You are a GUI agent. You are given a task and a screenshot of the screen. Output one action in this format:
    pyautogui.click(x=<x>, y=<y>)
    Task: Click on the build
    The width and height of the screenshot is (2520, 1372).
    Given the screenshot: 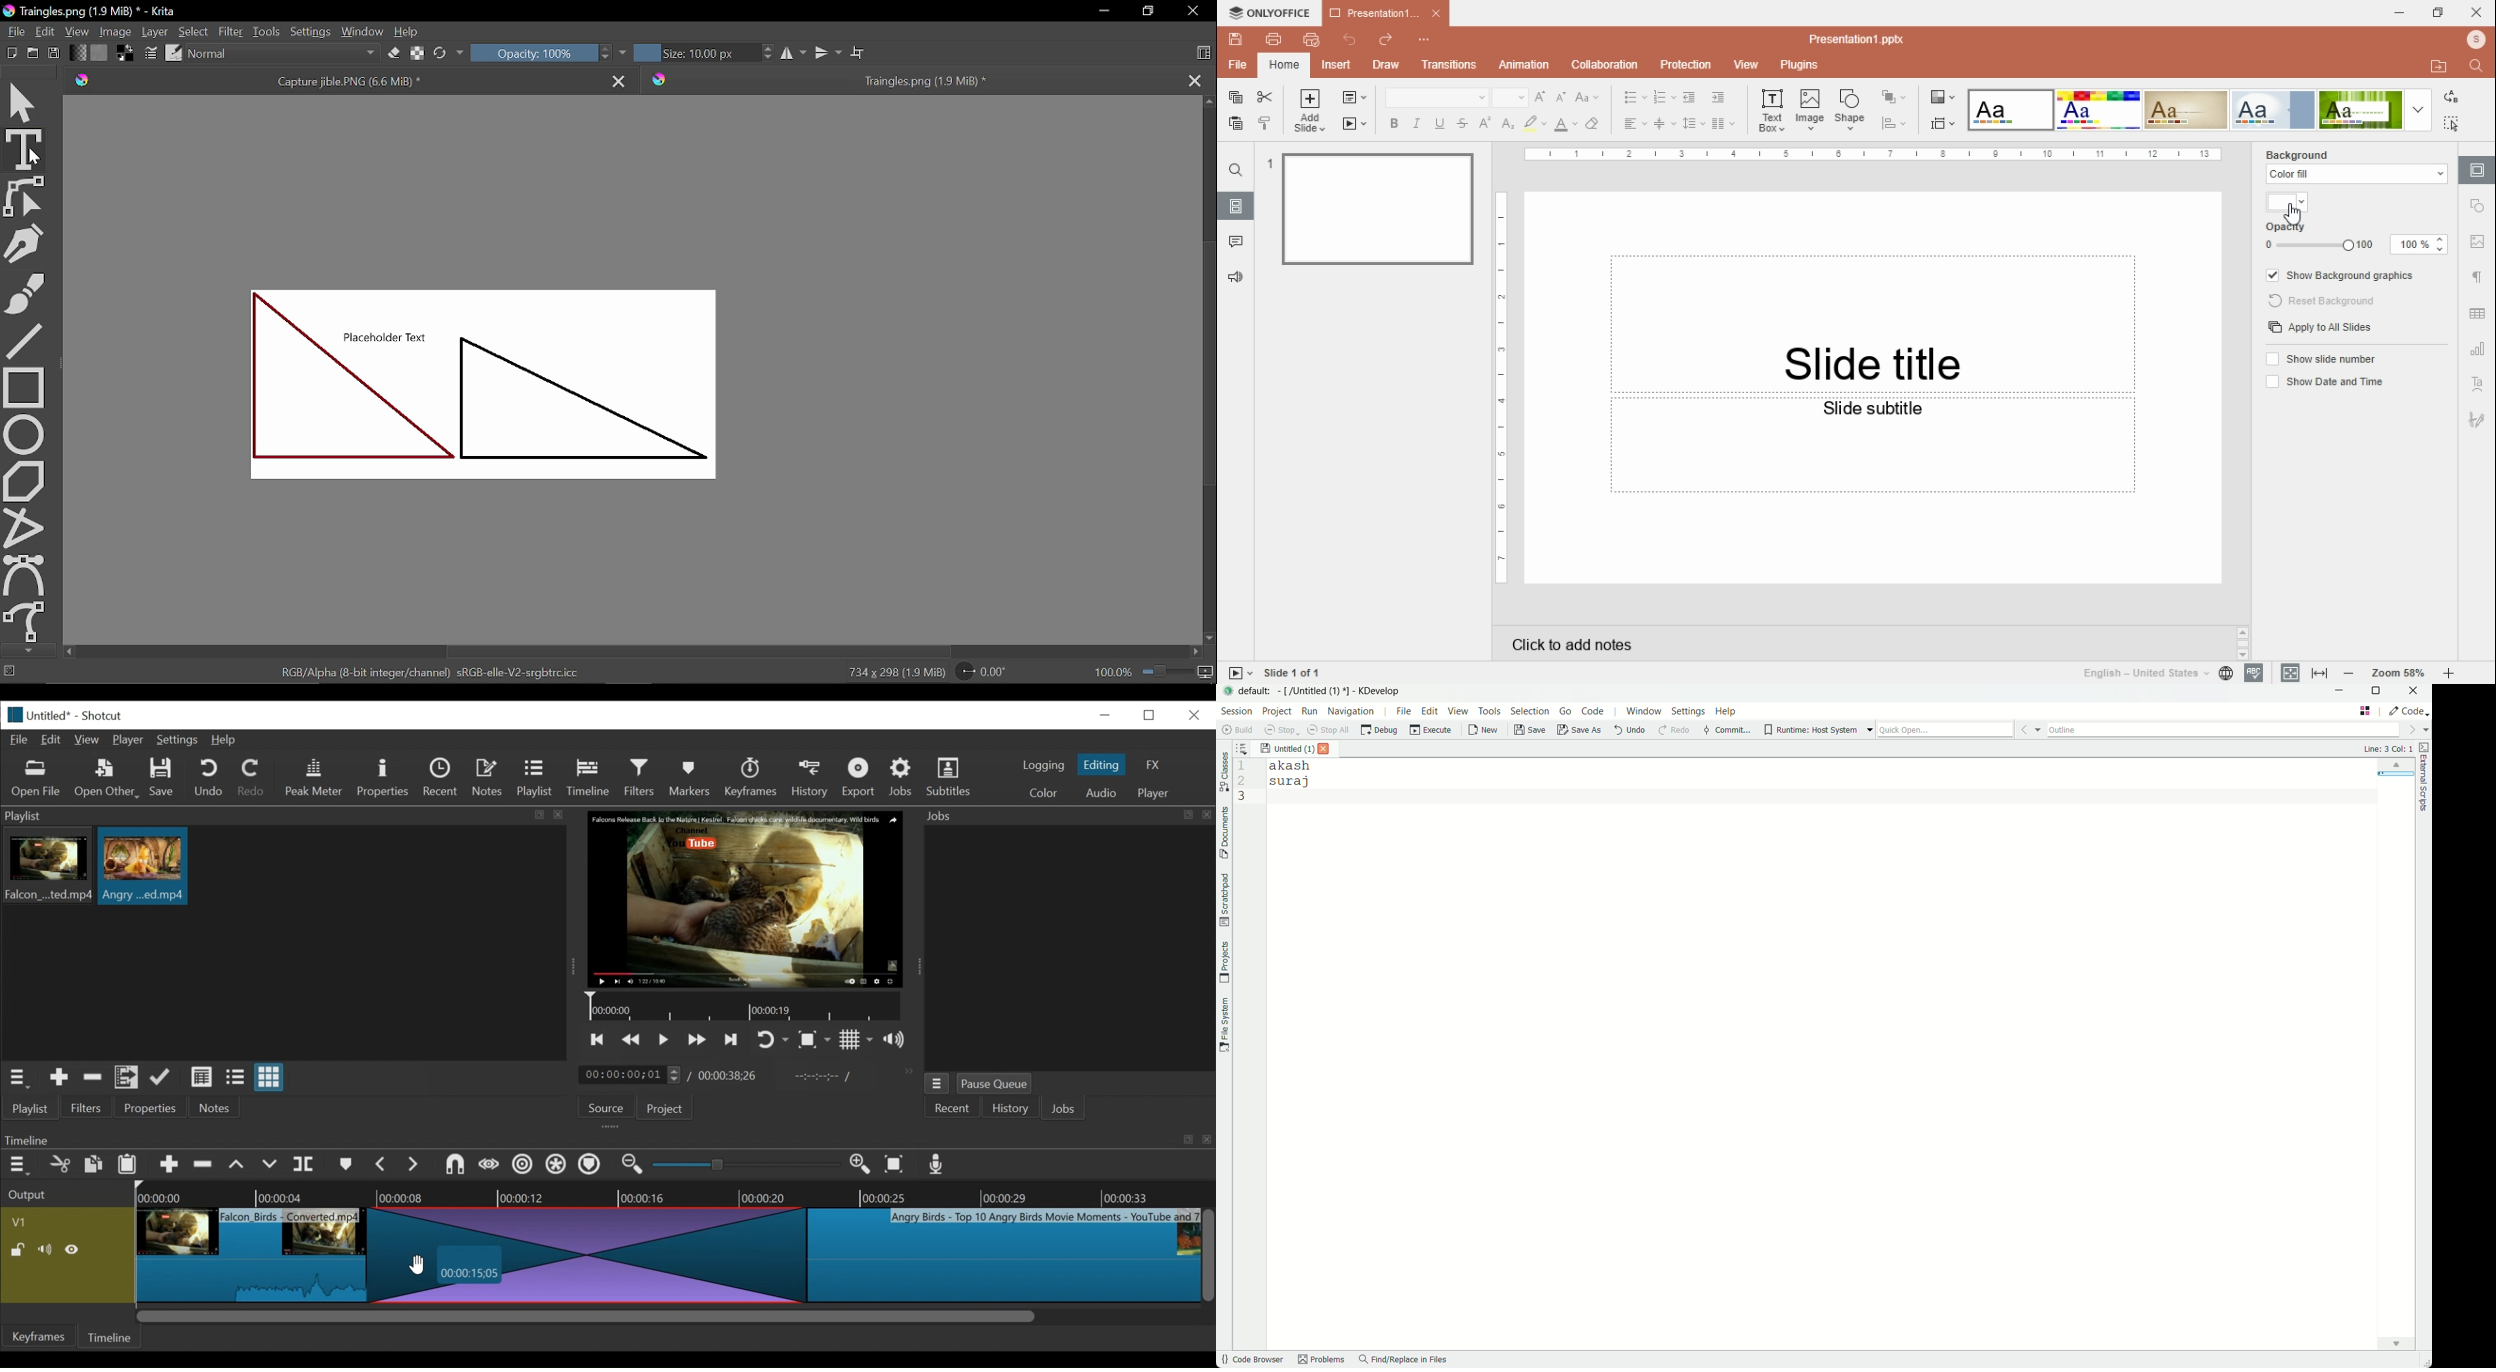 What is the action you would take?
    pyautogui.click(x=1235, y=730)
    